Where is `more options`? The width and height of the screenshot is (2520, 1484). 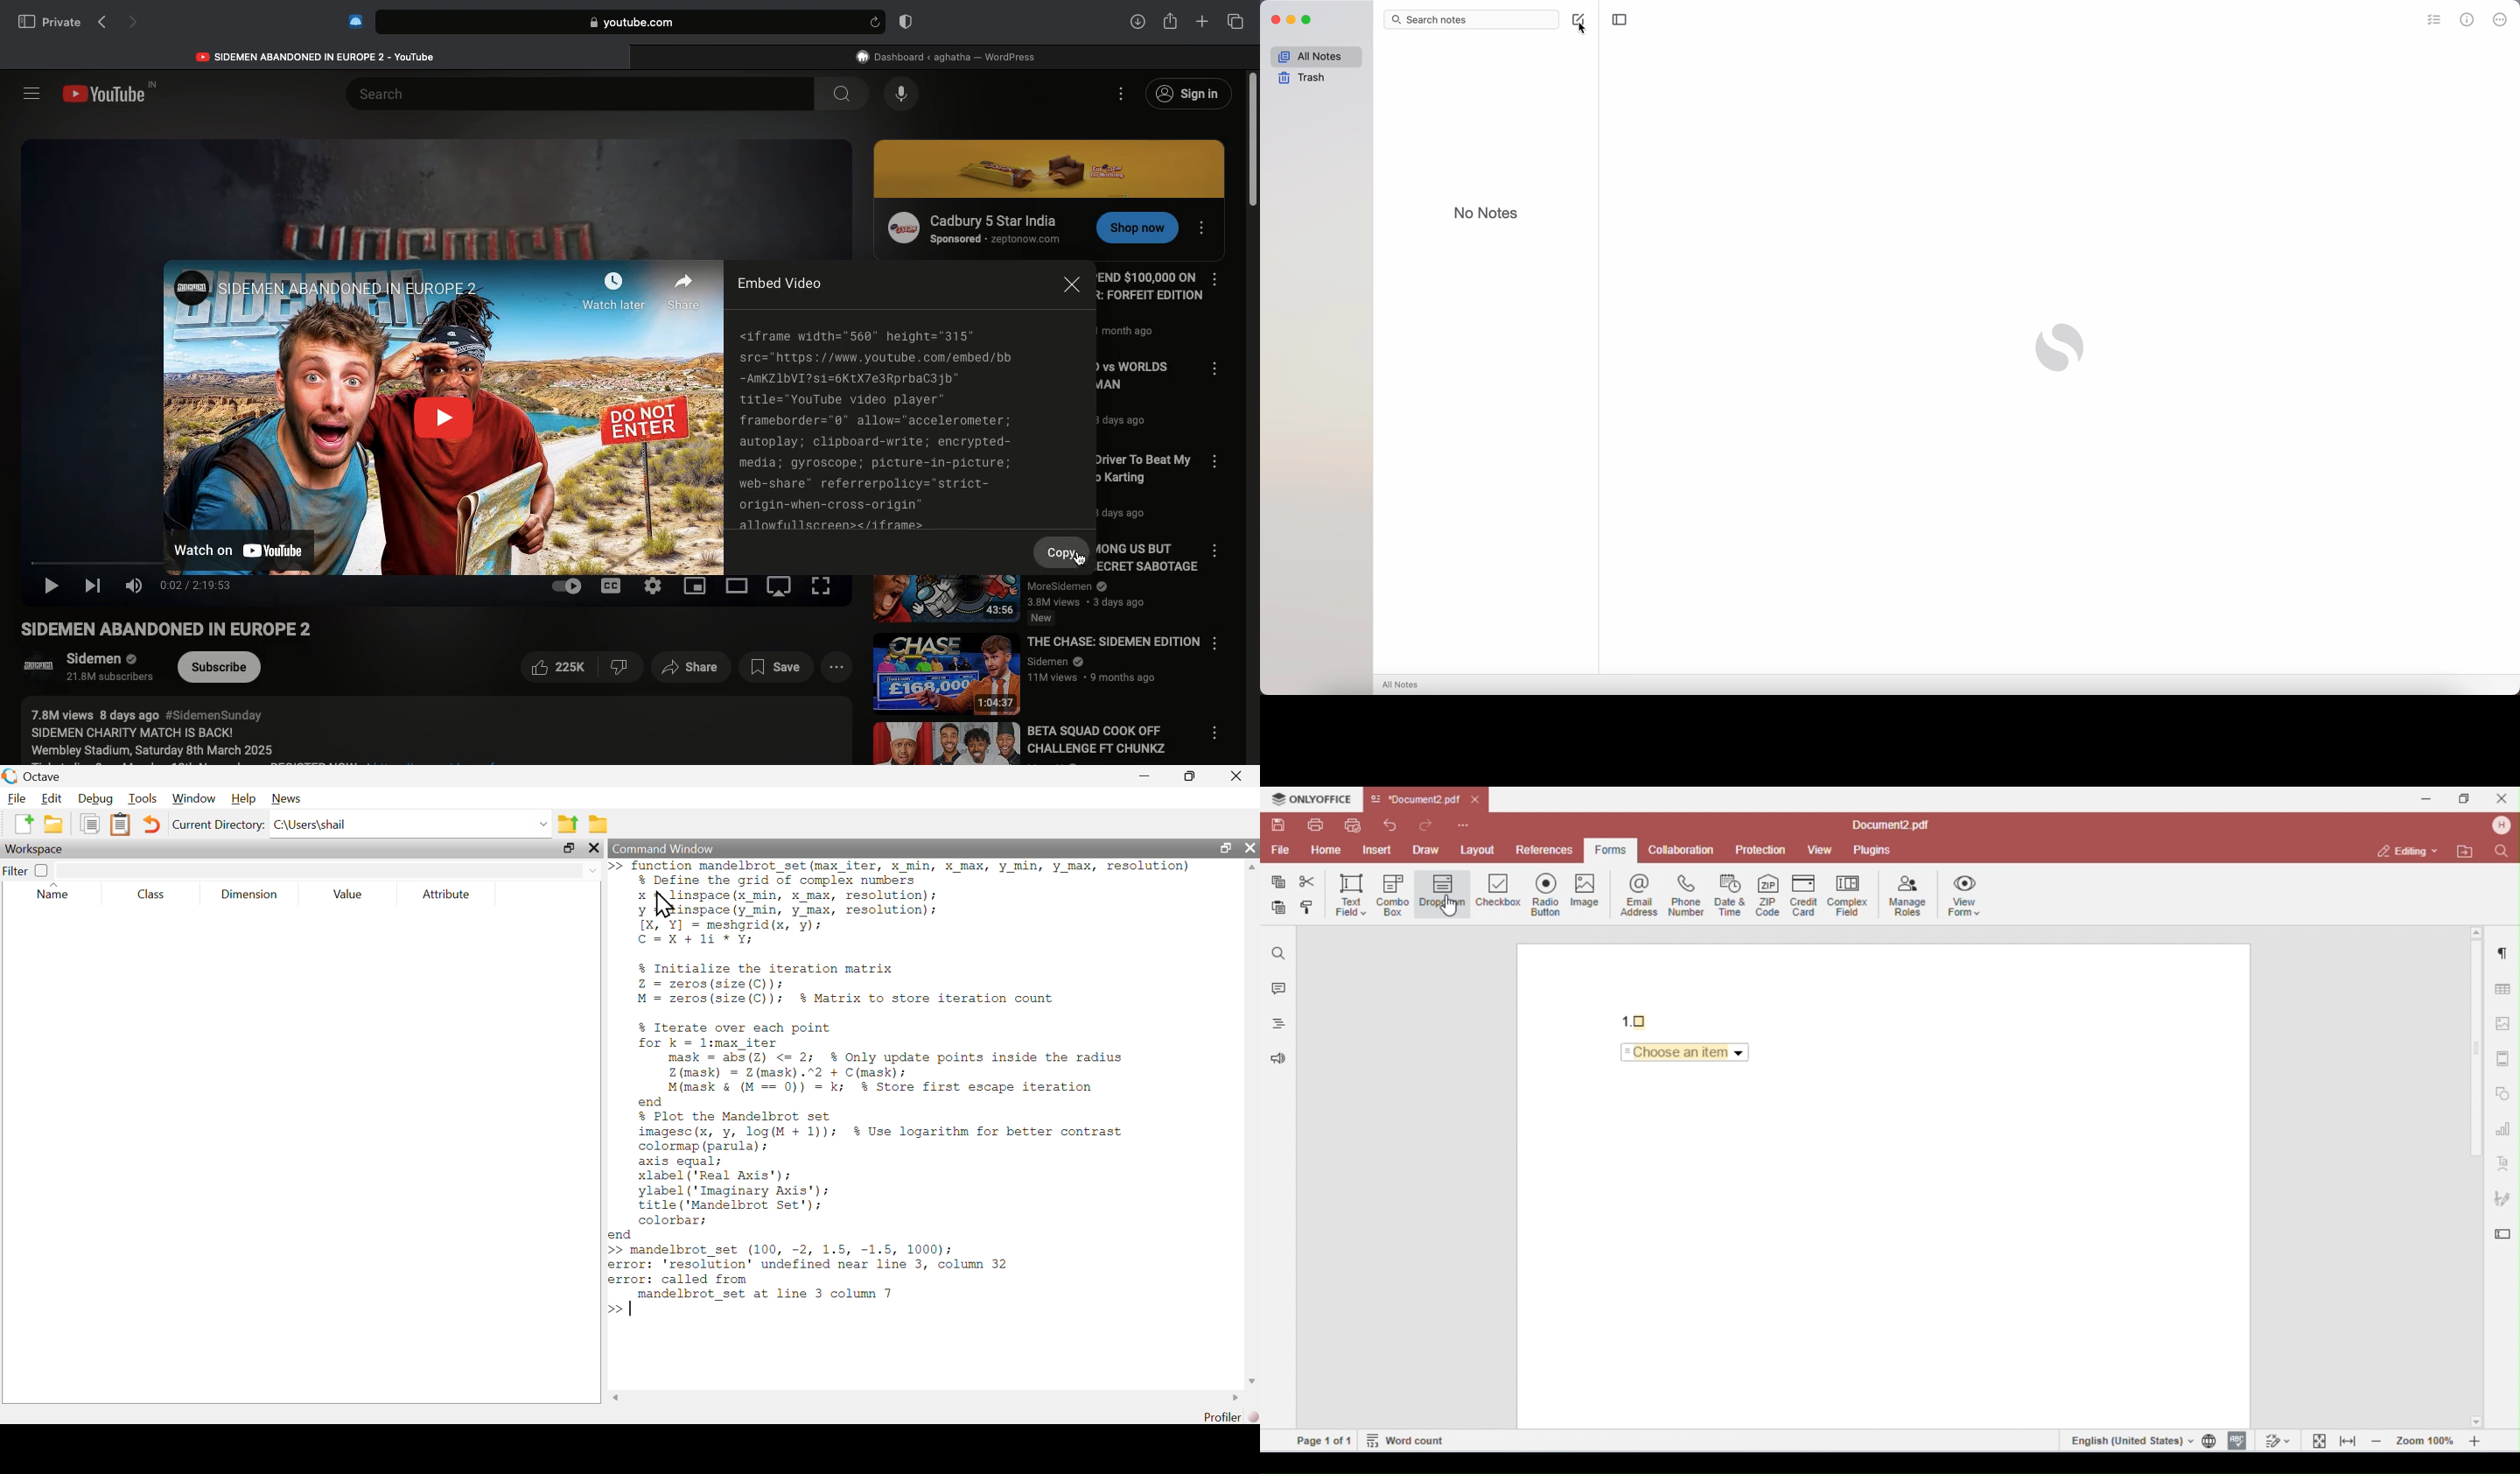 more options is located at coordinates (2500, 20).